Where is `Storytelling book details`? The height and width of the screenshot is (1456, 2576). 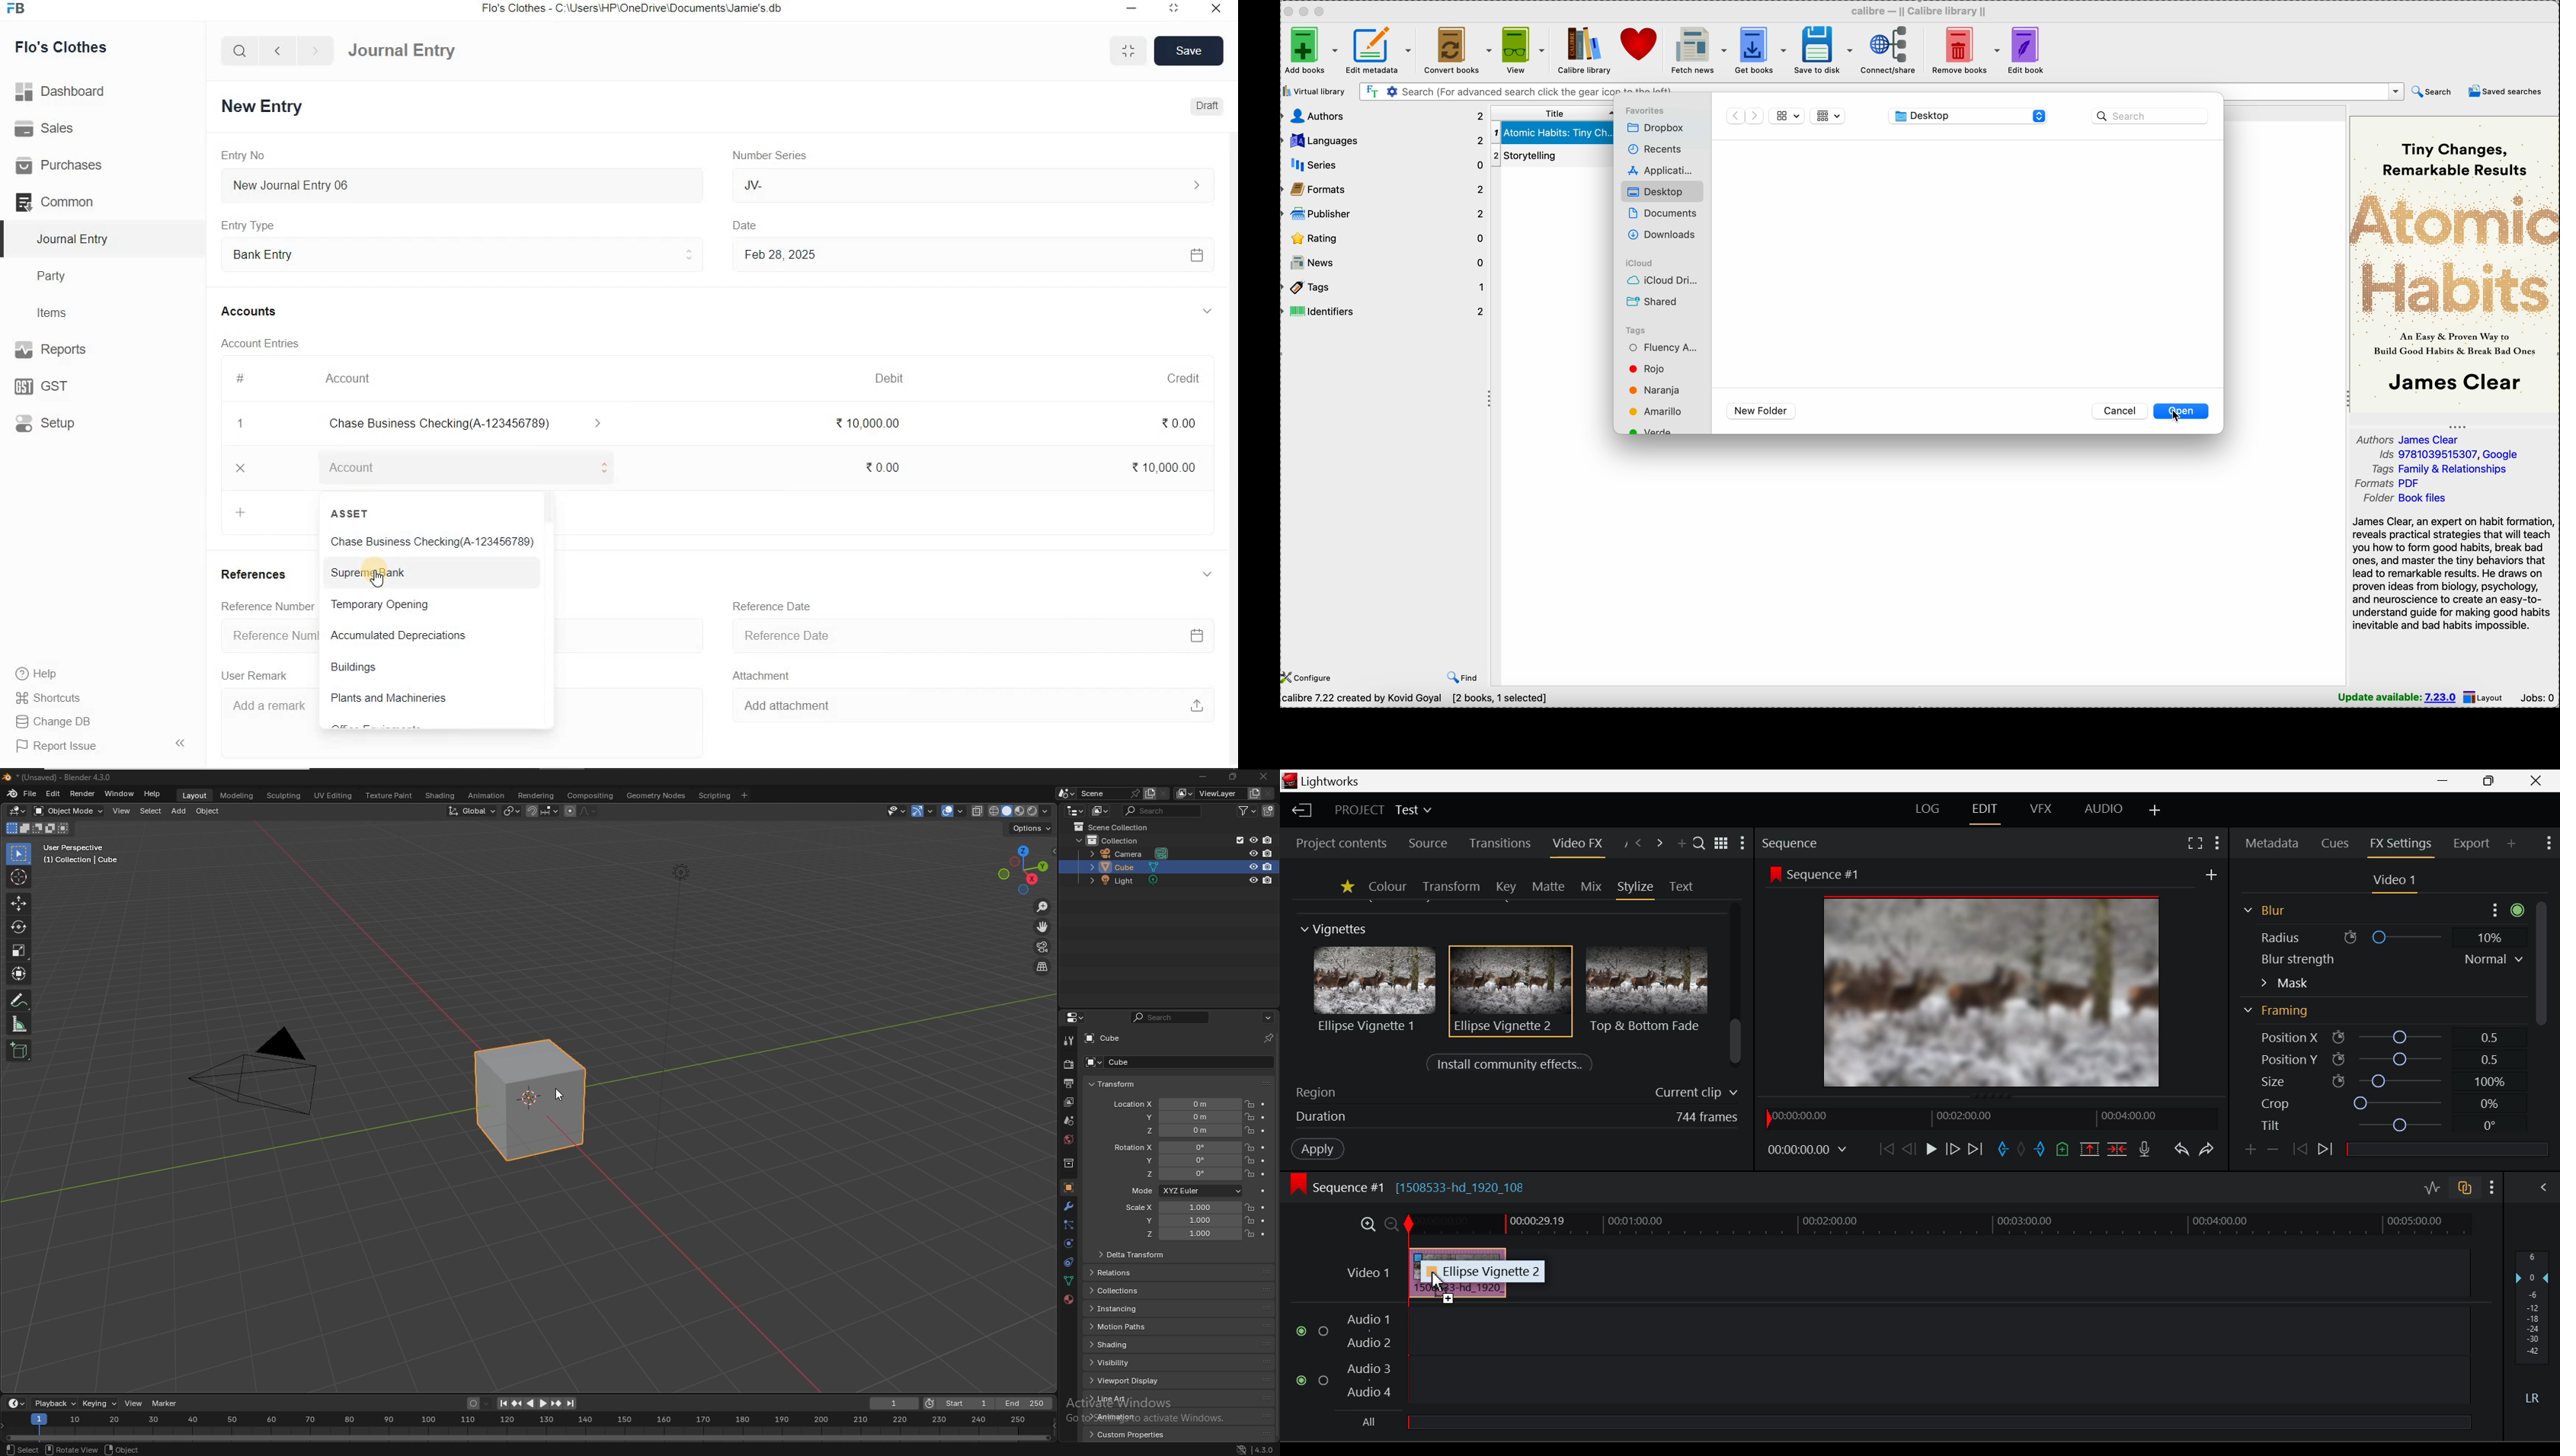
Storytelling book details is located at coordinates (1552, 156).